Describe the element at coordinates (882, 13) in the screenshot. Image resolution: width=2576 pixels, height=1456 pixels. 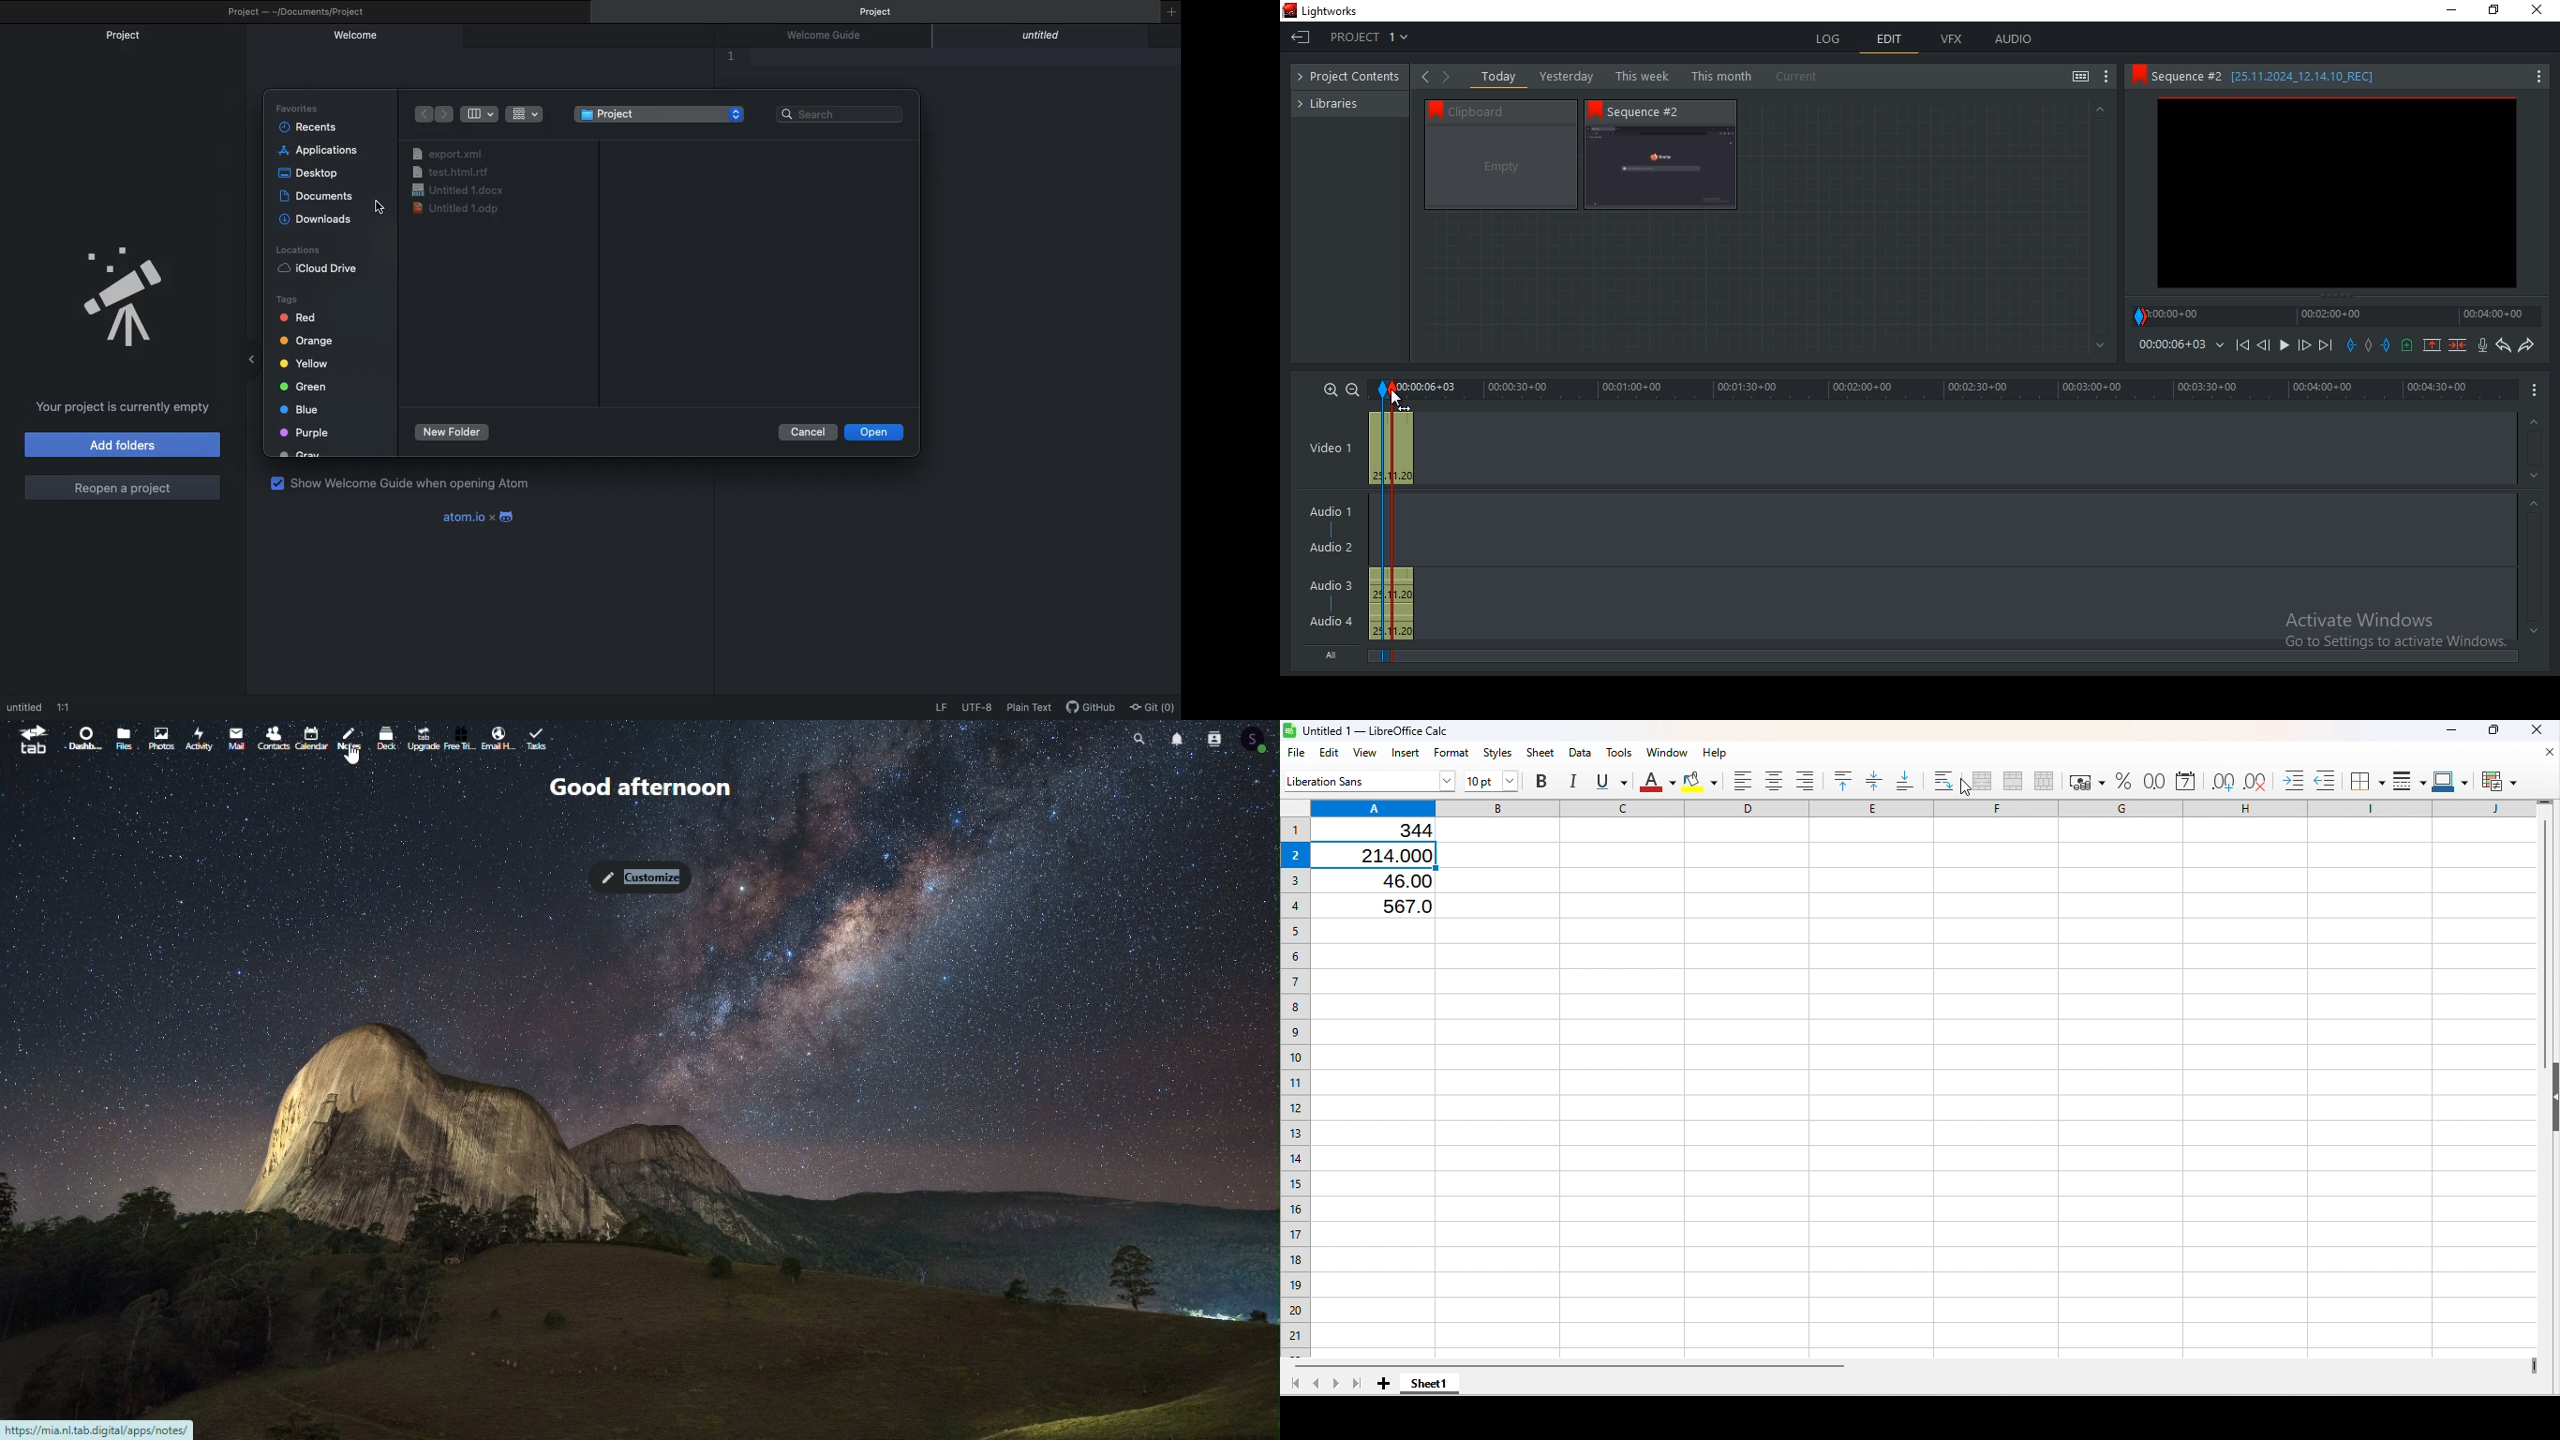
I see `Project` at that location.